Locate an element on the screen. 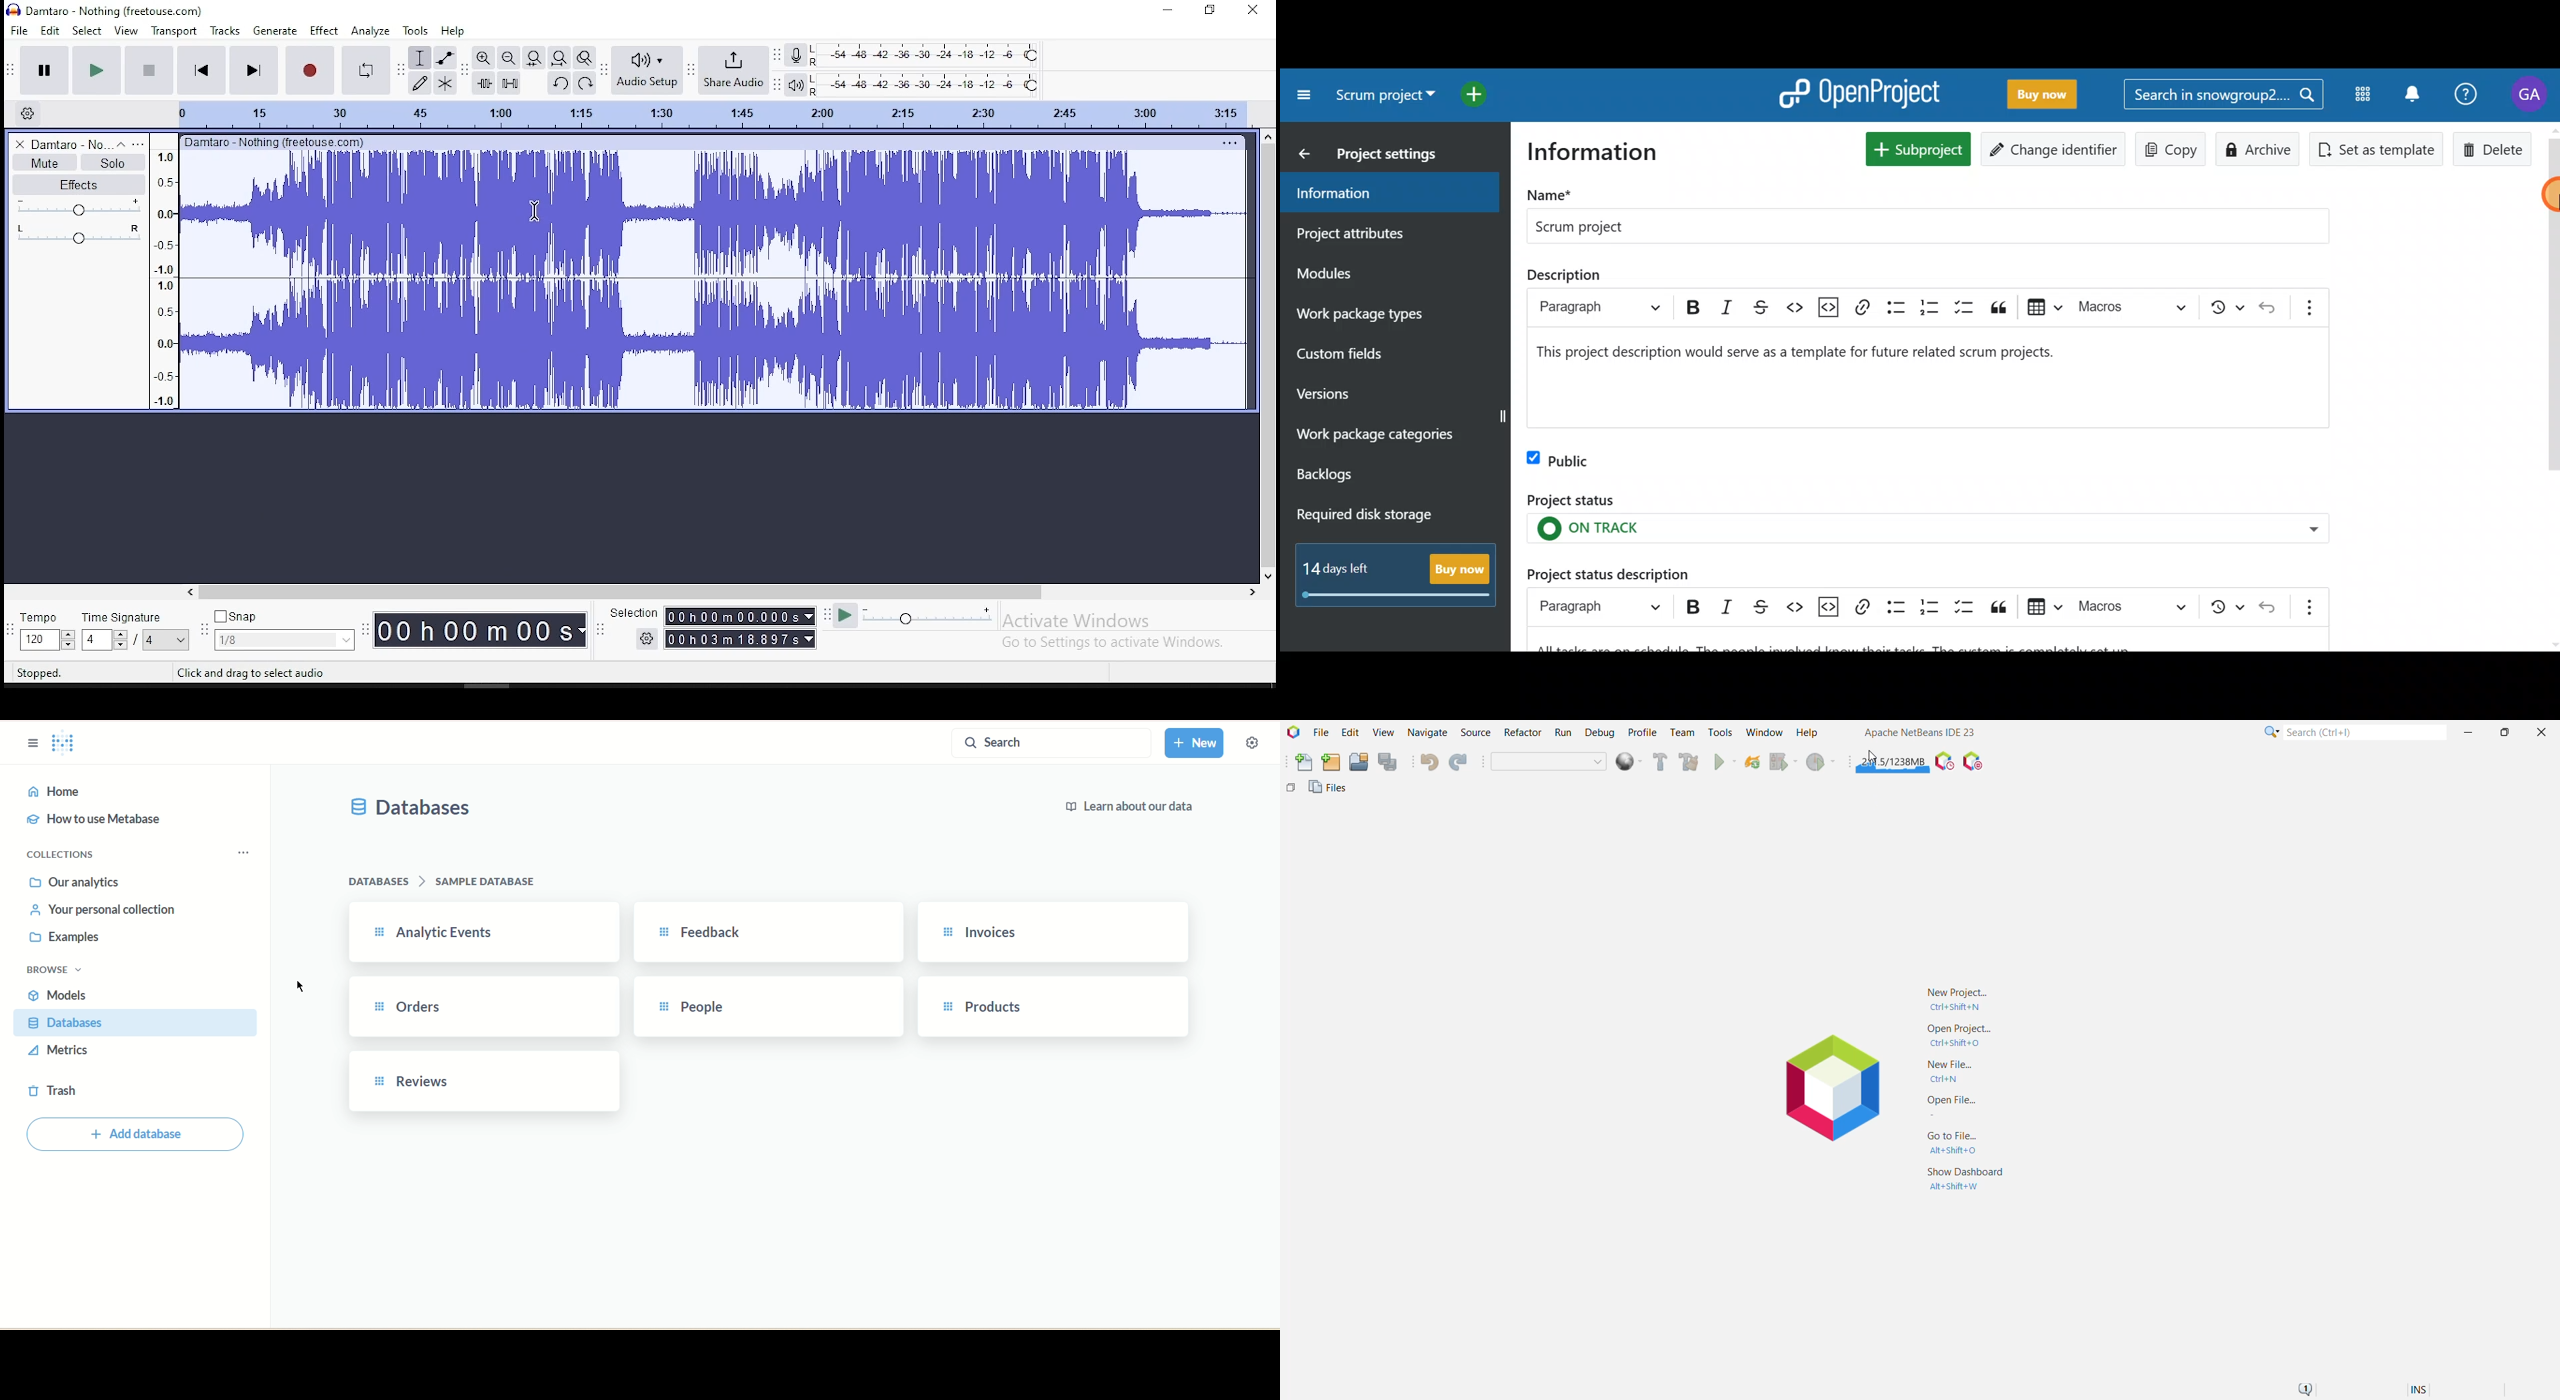  00 h 00 m 00.000 s is located at coordinates (740, 616).